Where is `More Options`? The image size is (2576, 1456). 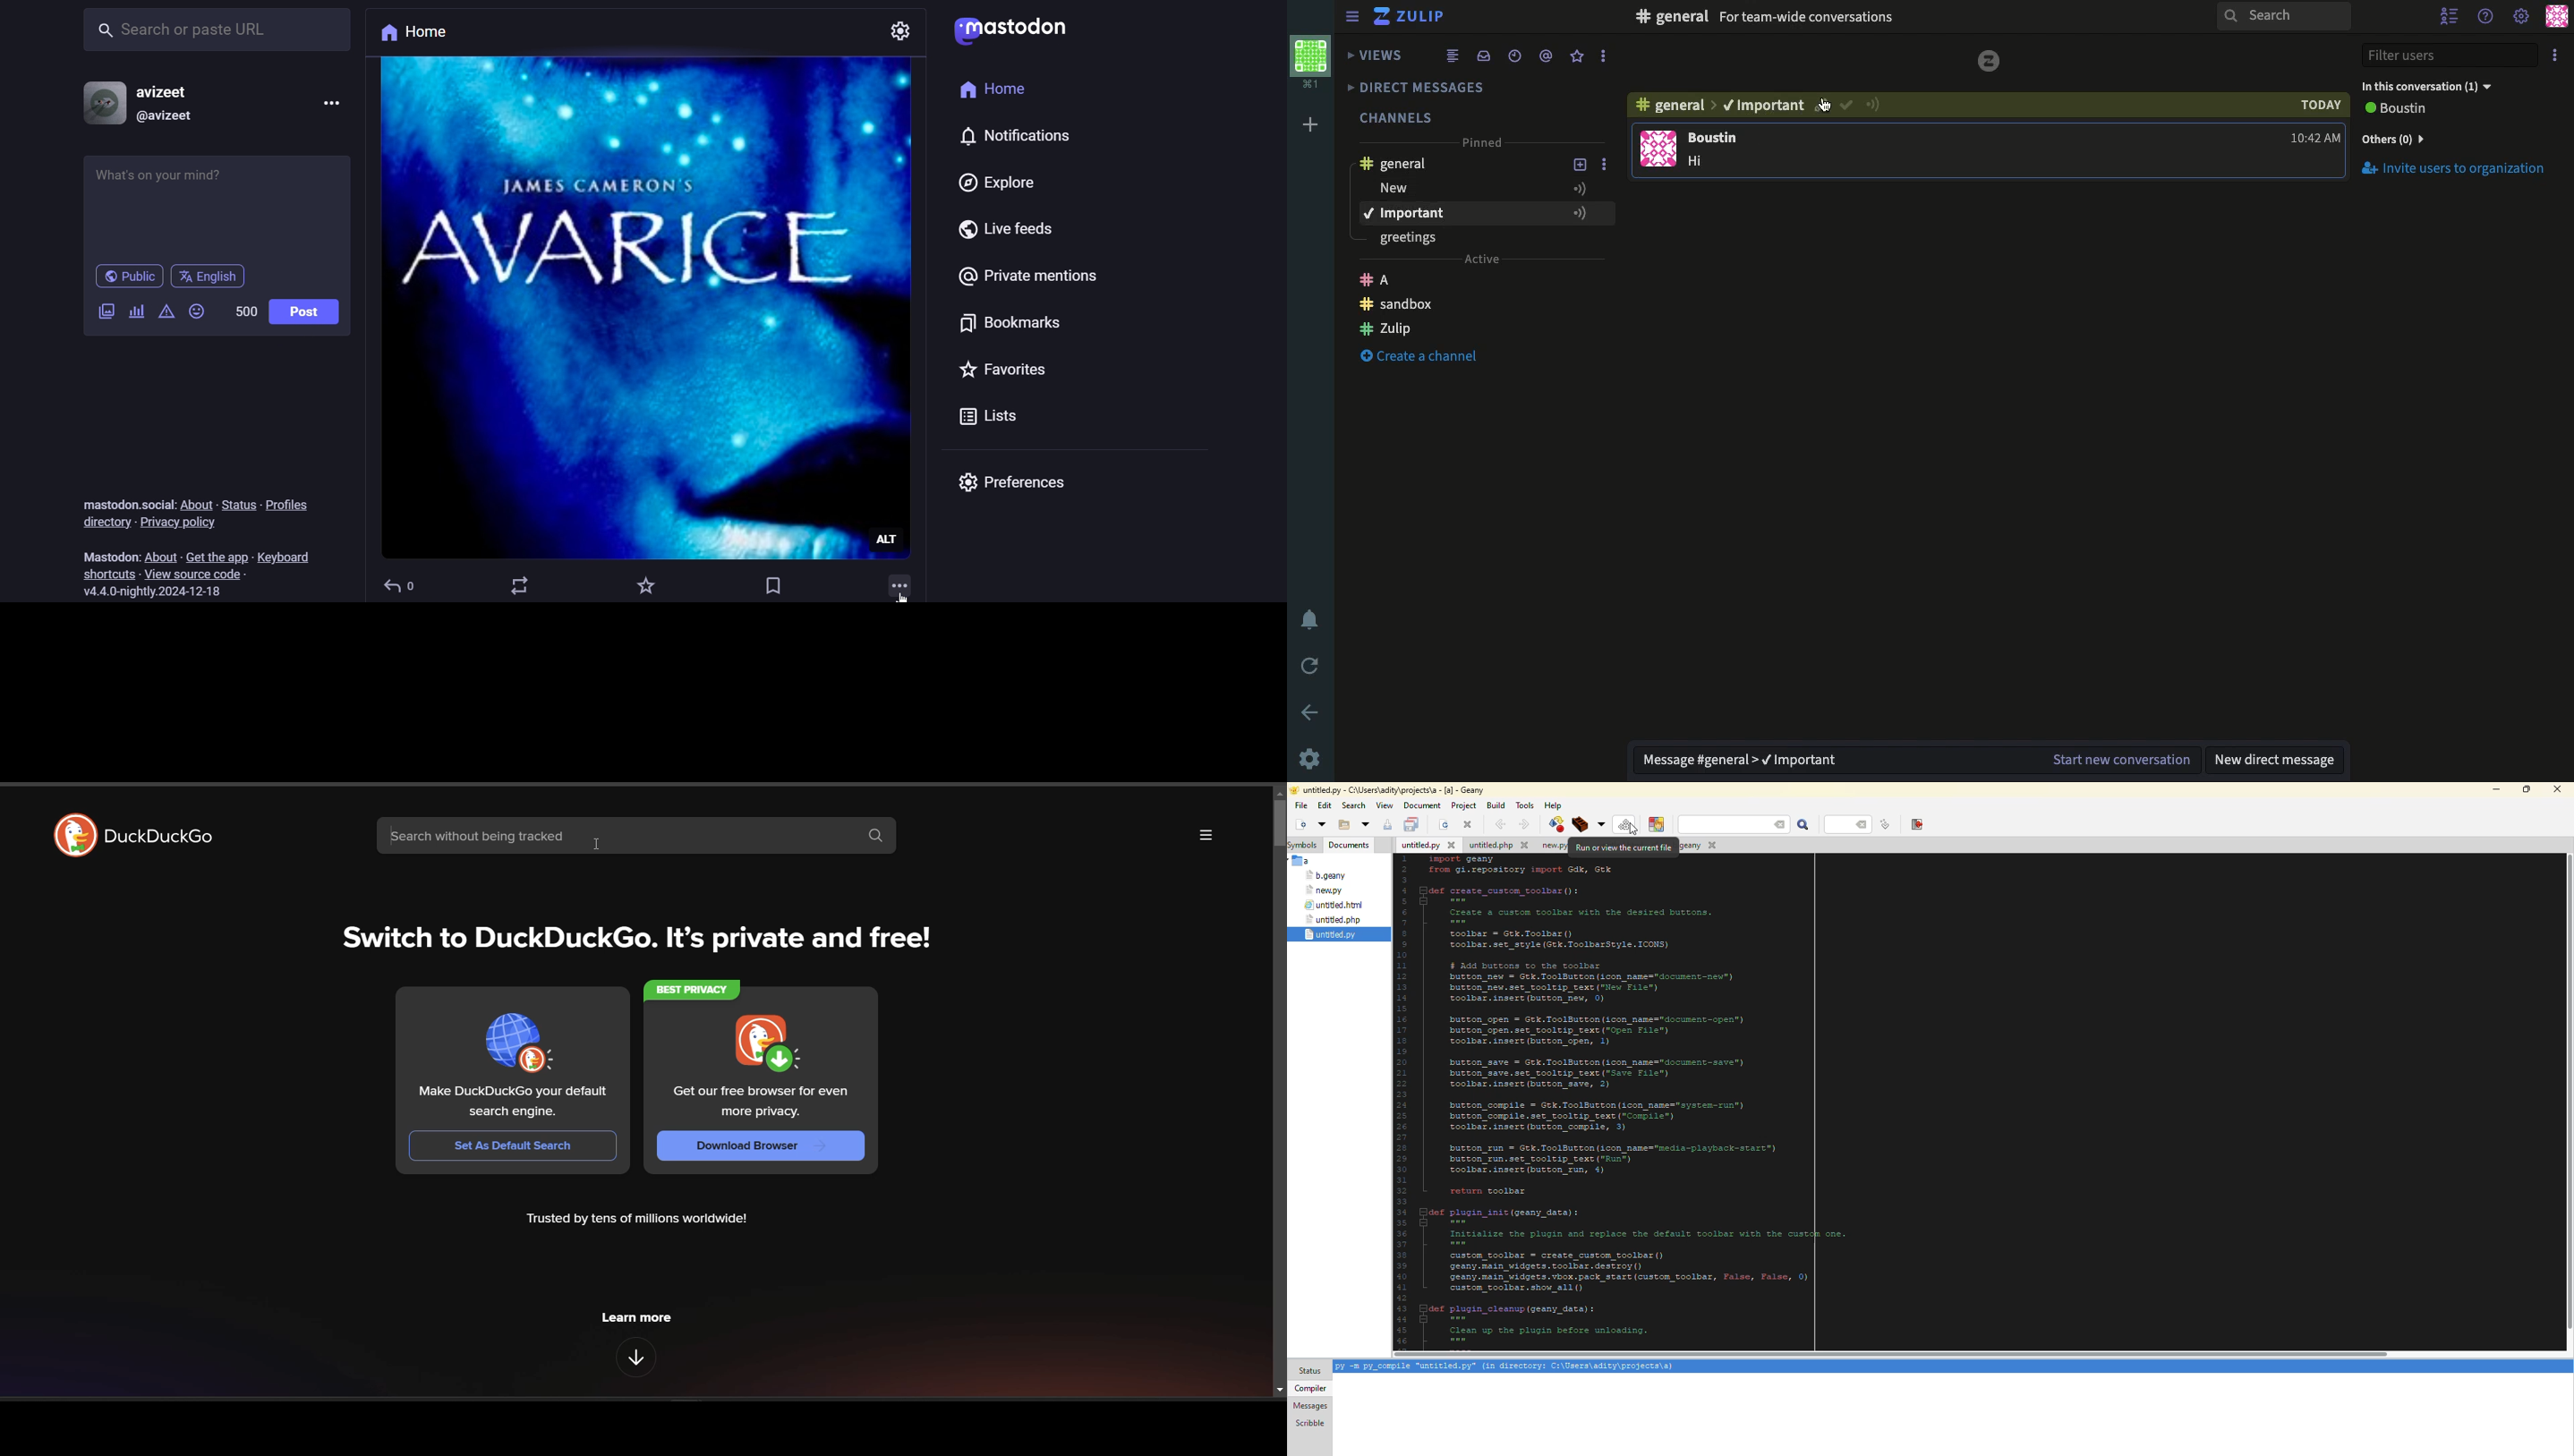 More Options is located at coordinates (1611, 166).